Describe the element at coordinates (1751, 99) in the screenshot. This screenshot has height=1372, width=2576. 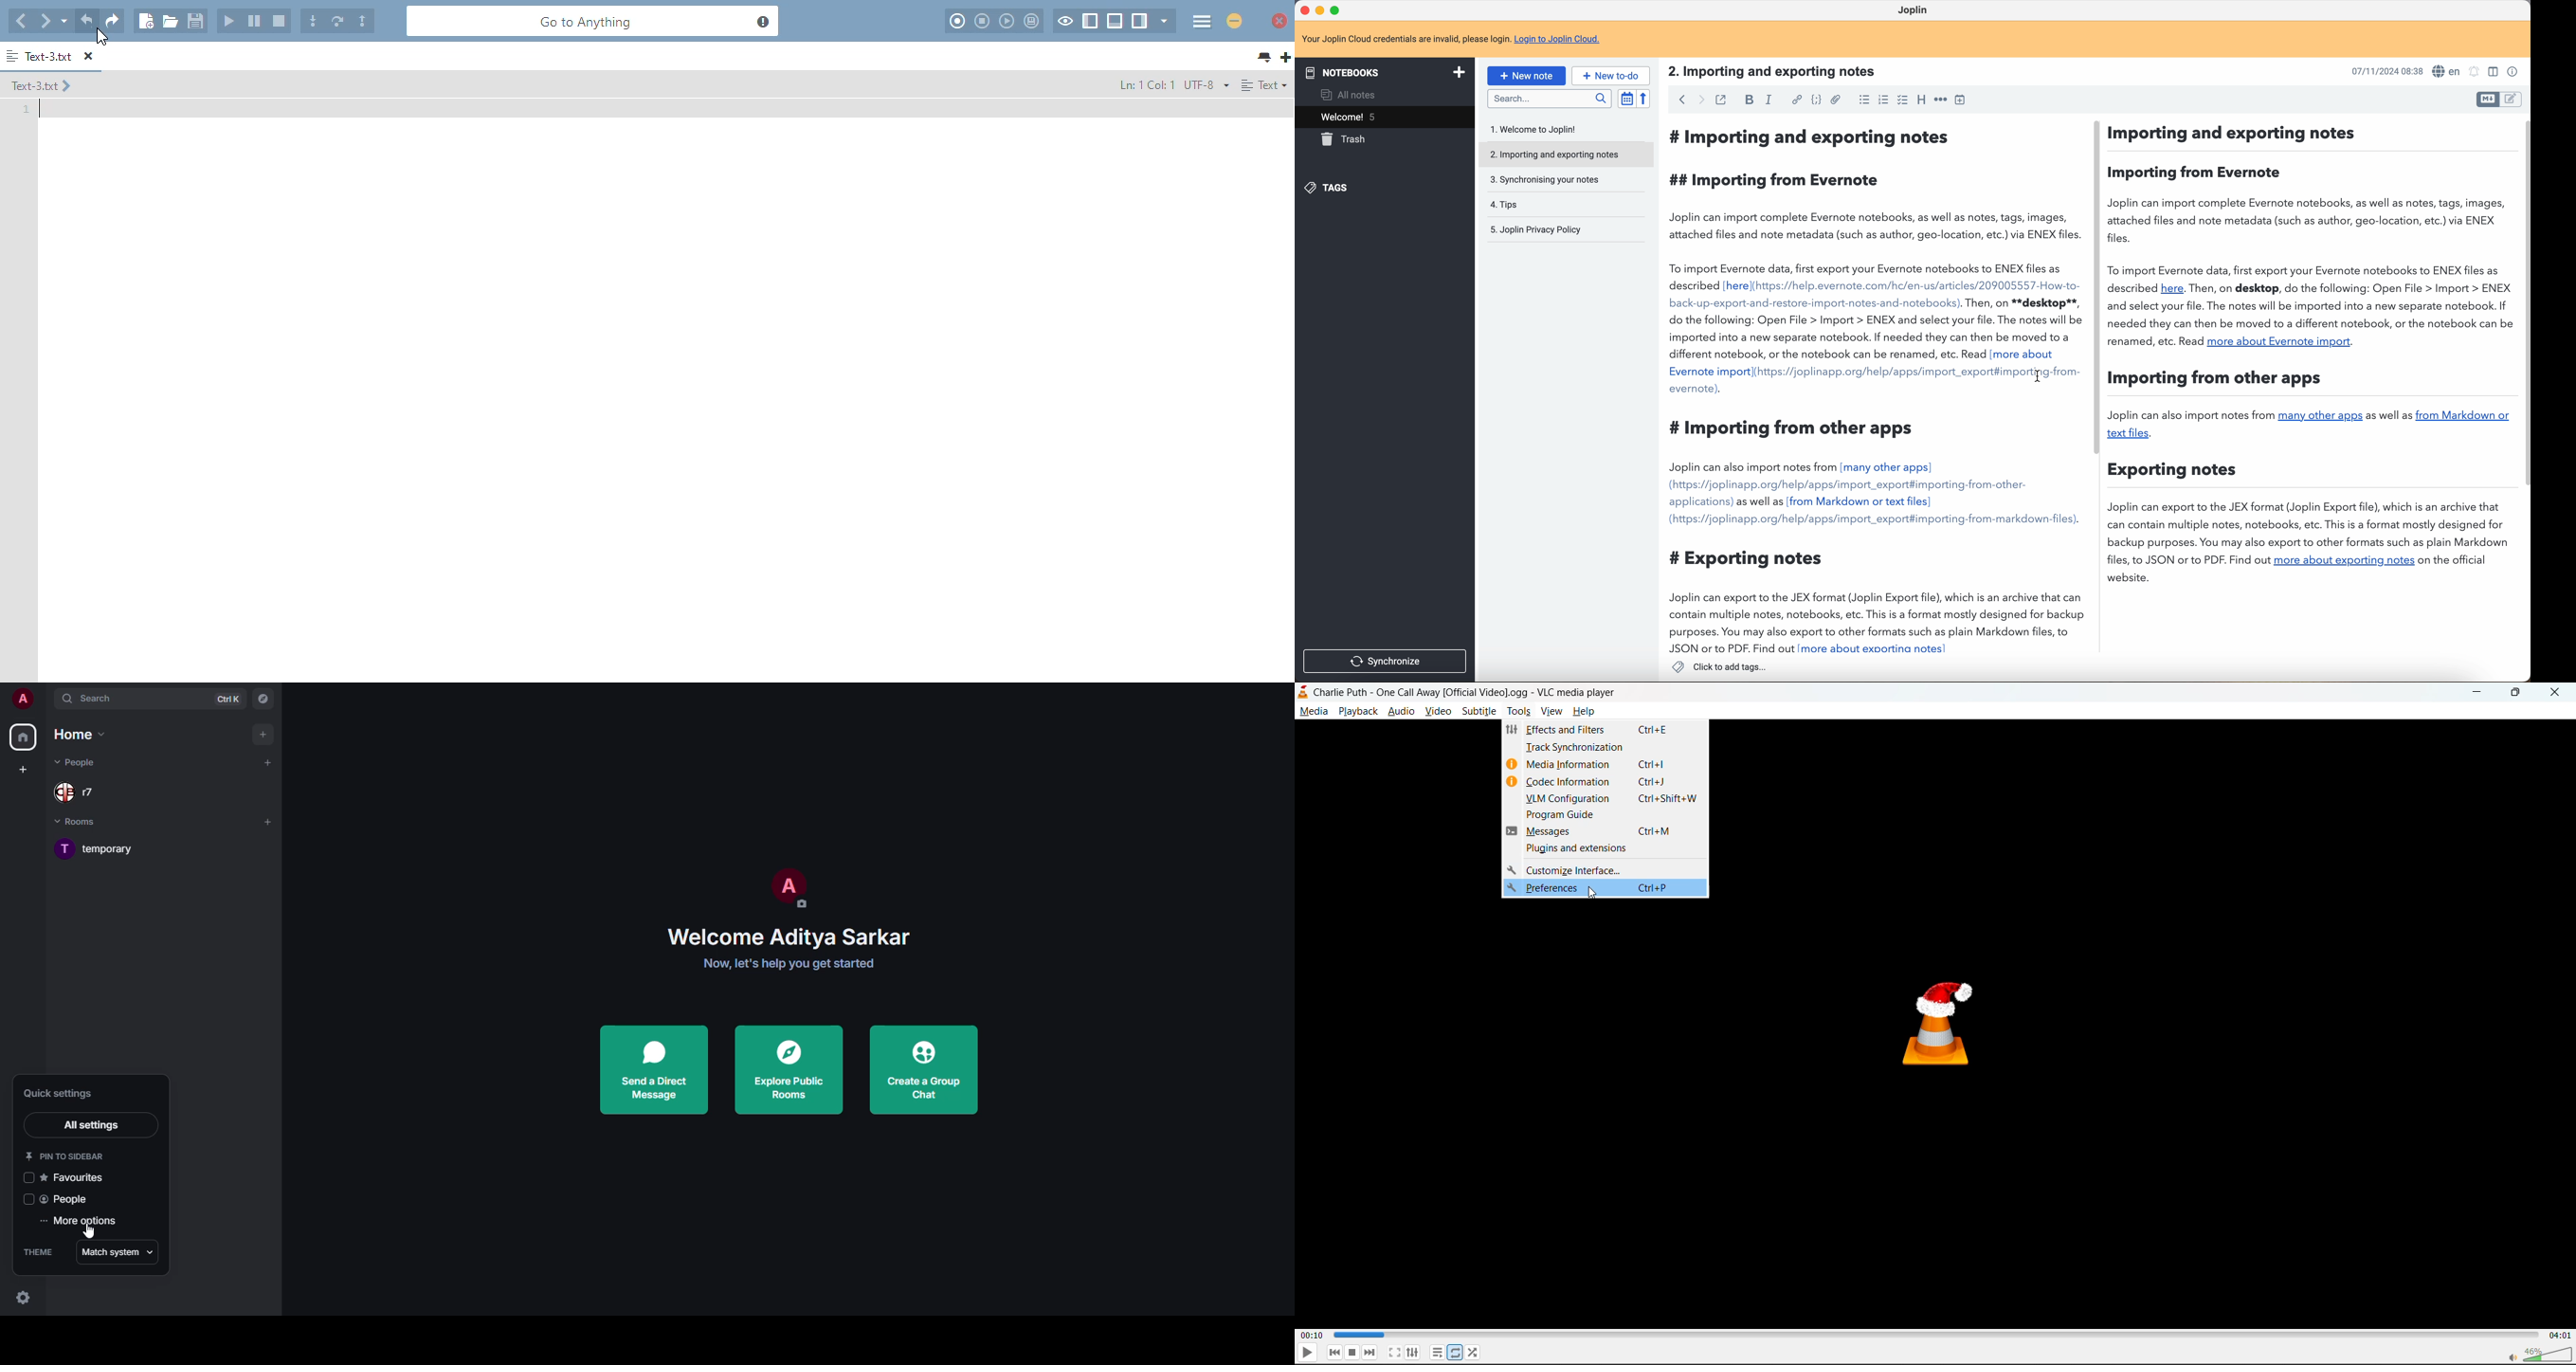
I see `bold` at that location.